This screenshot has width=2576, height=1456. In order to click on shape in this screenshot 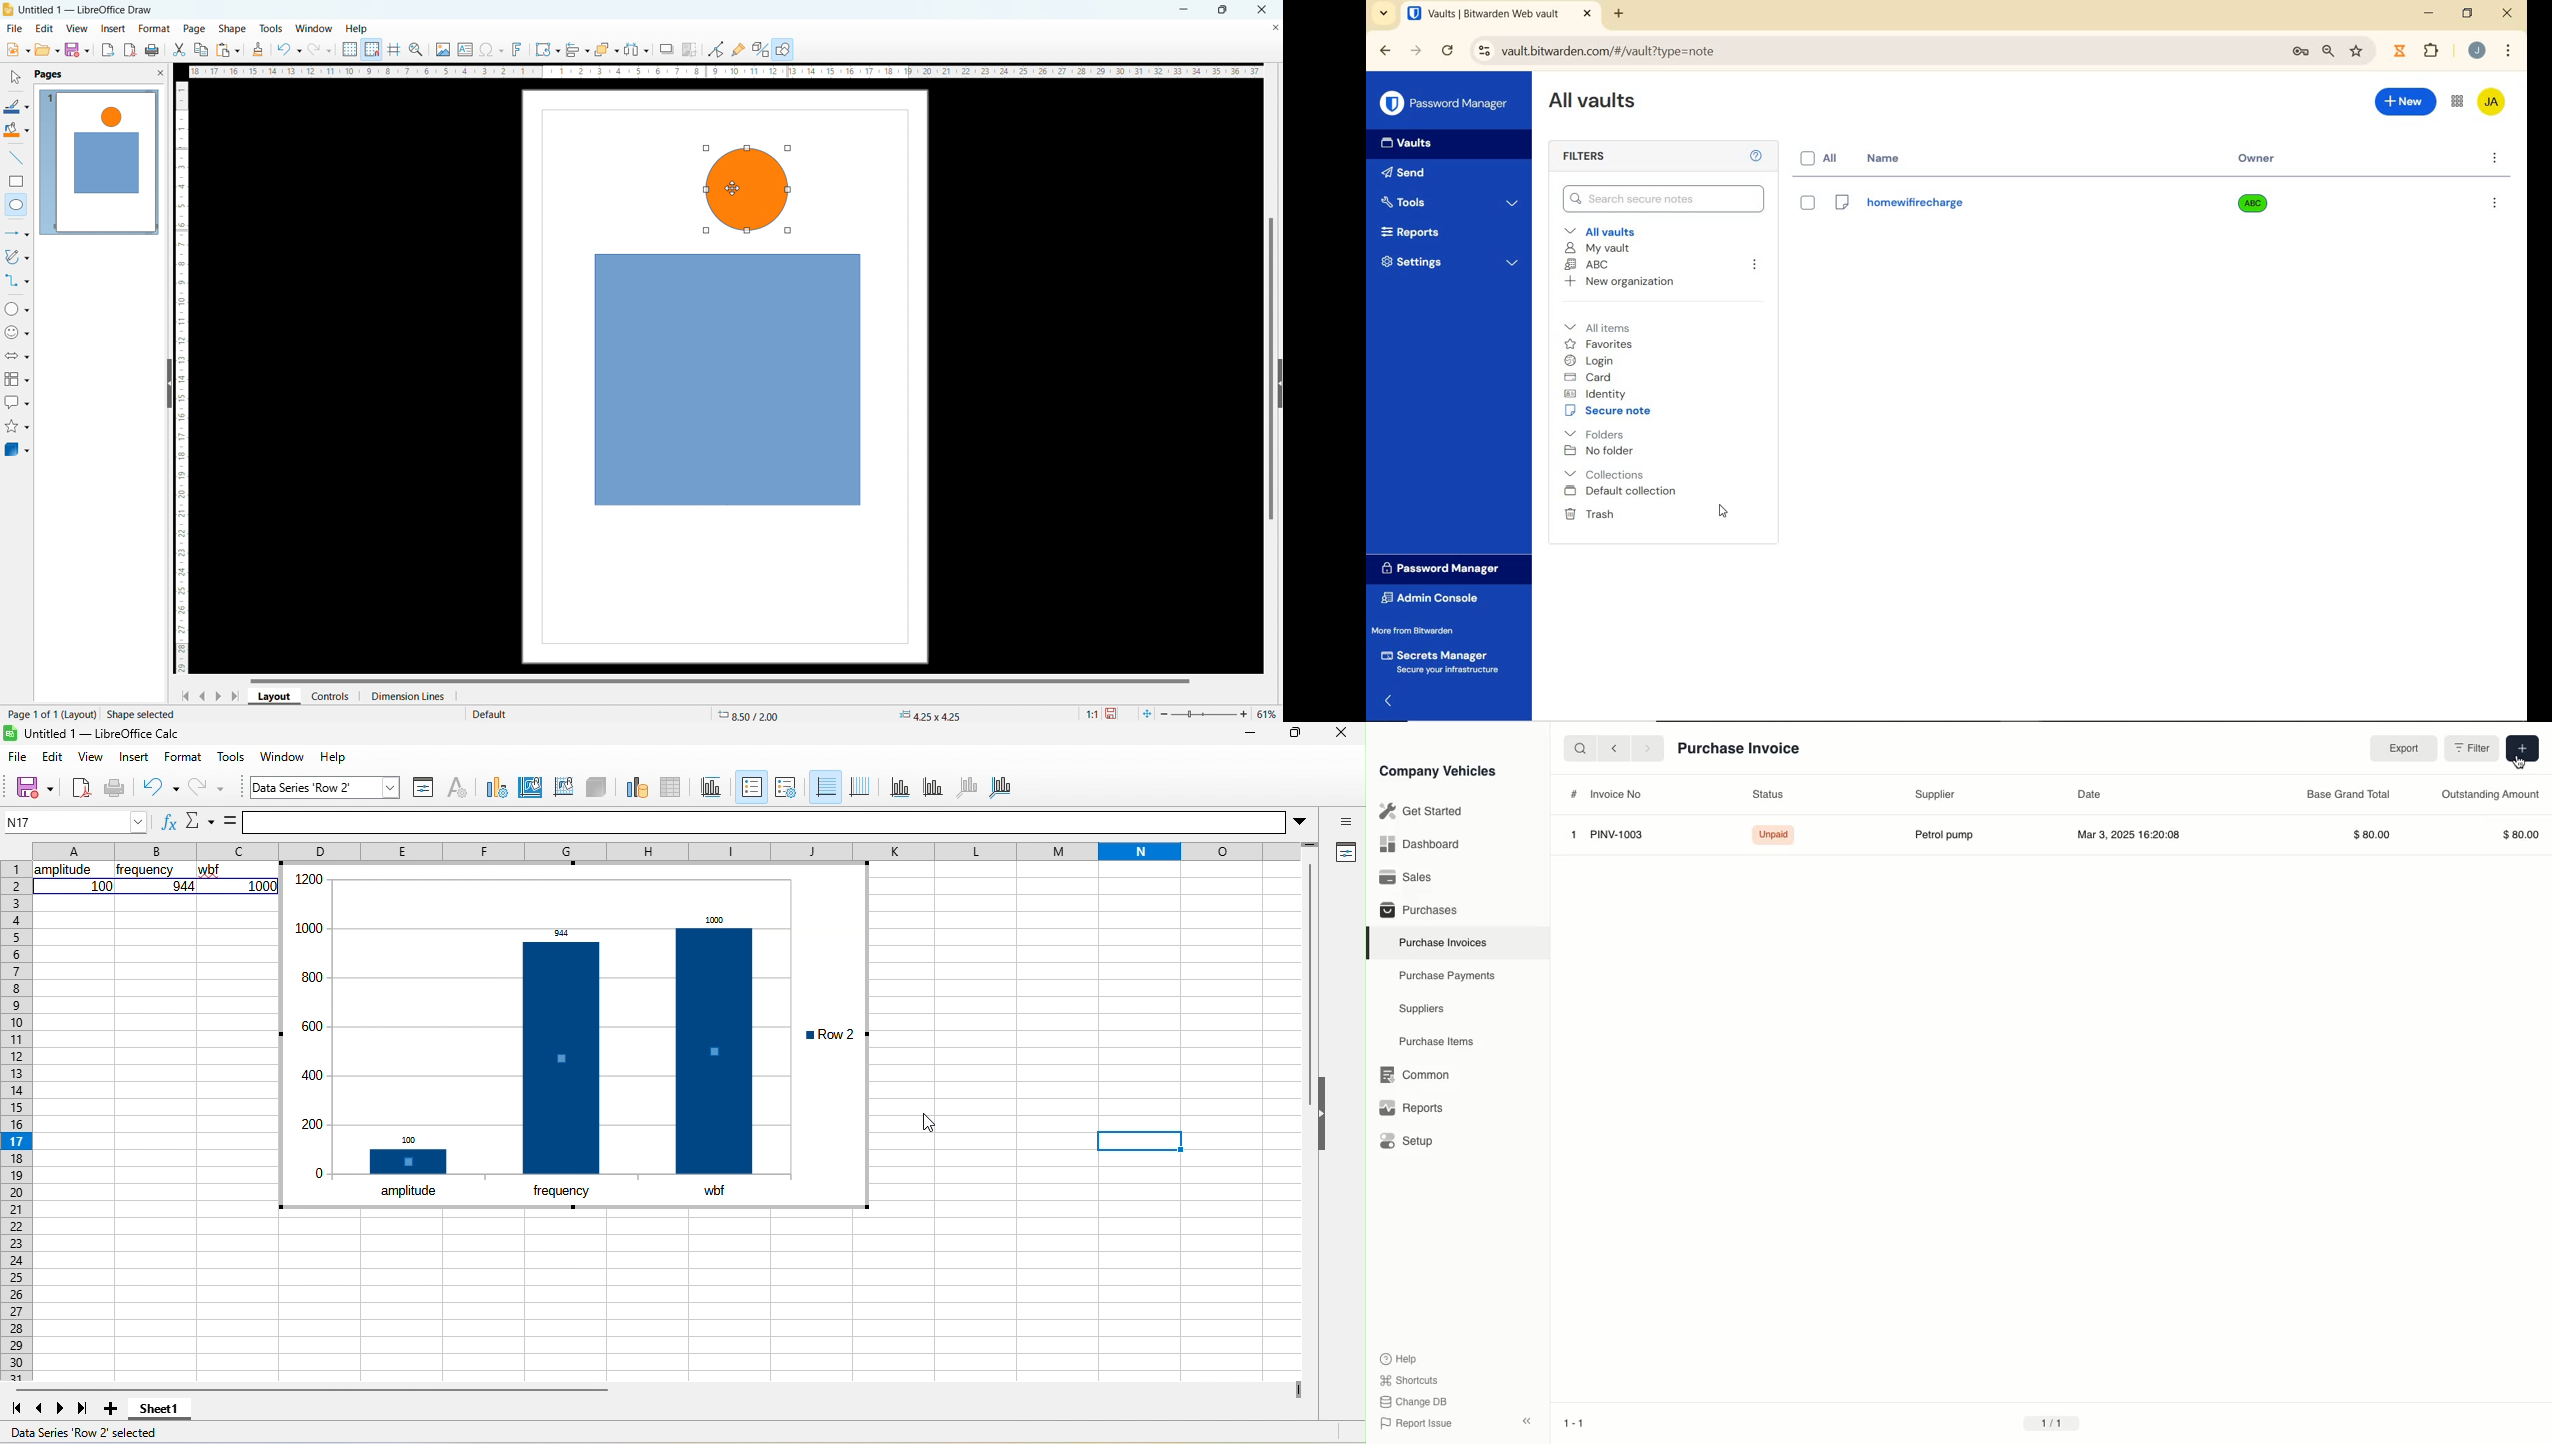, I will do `click(233, 29)`.